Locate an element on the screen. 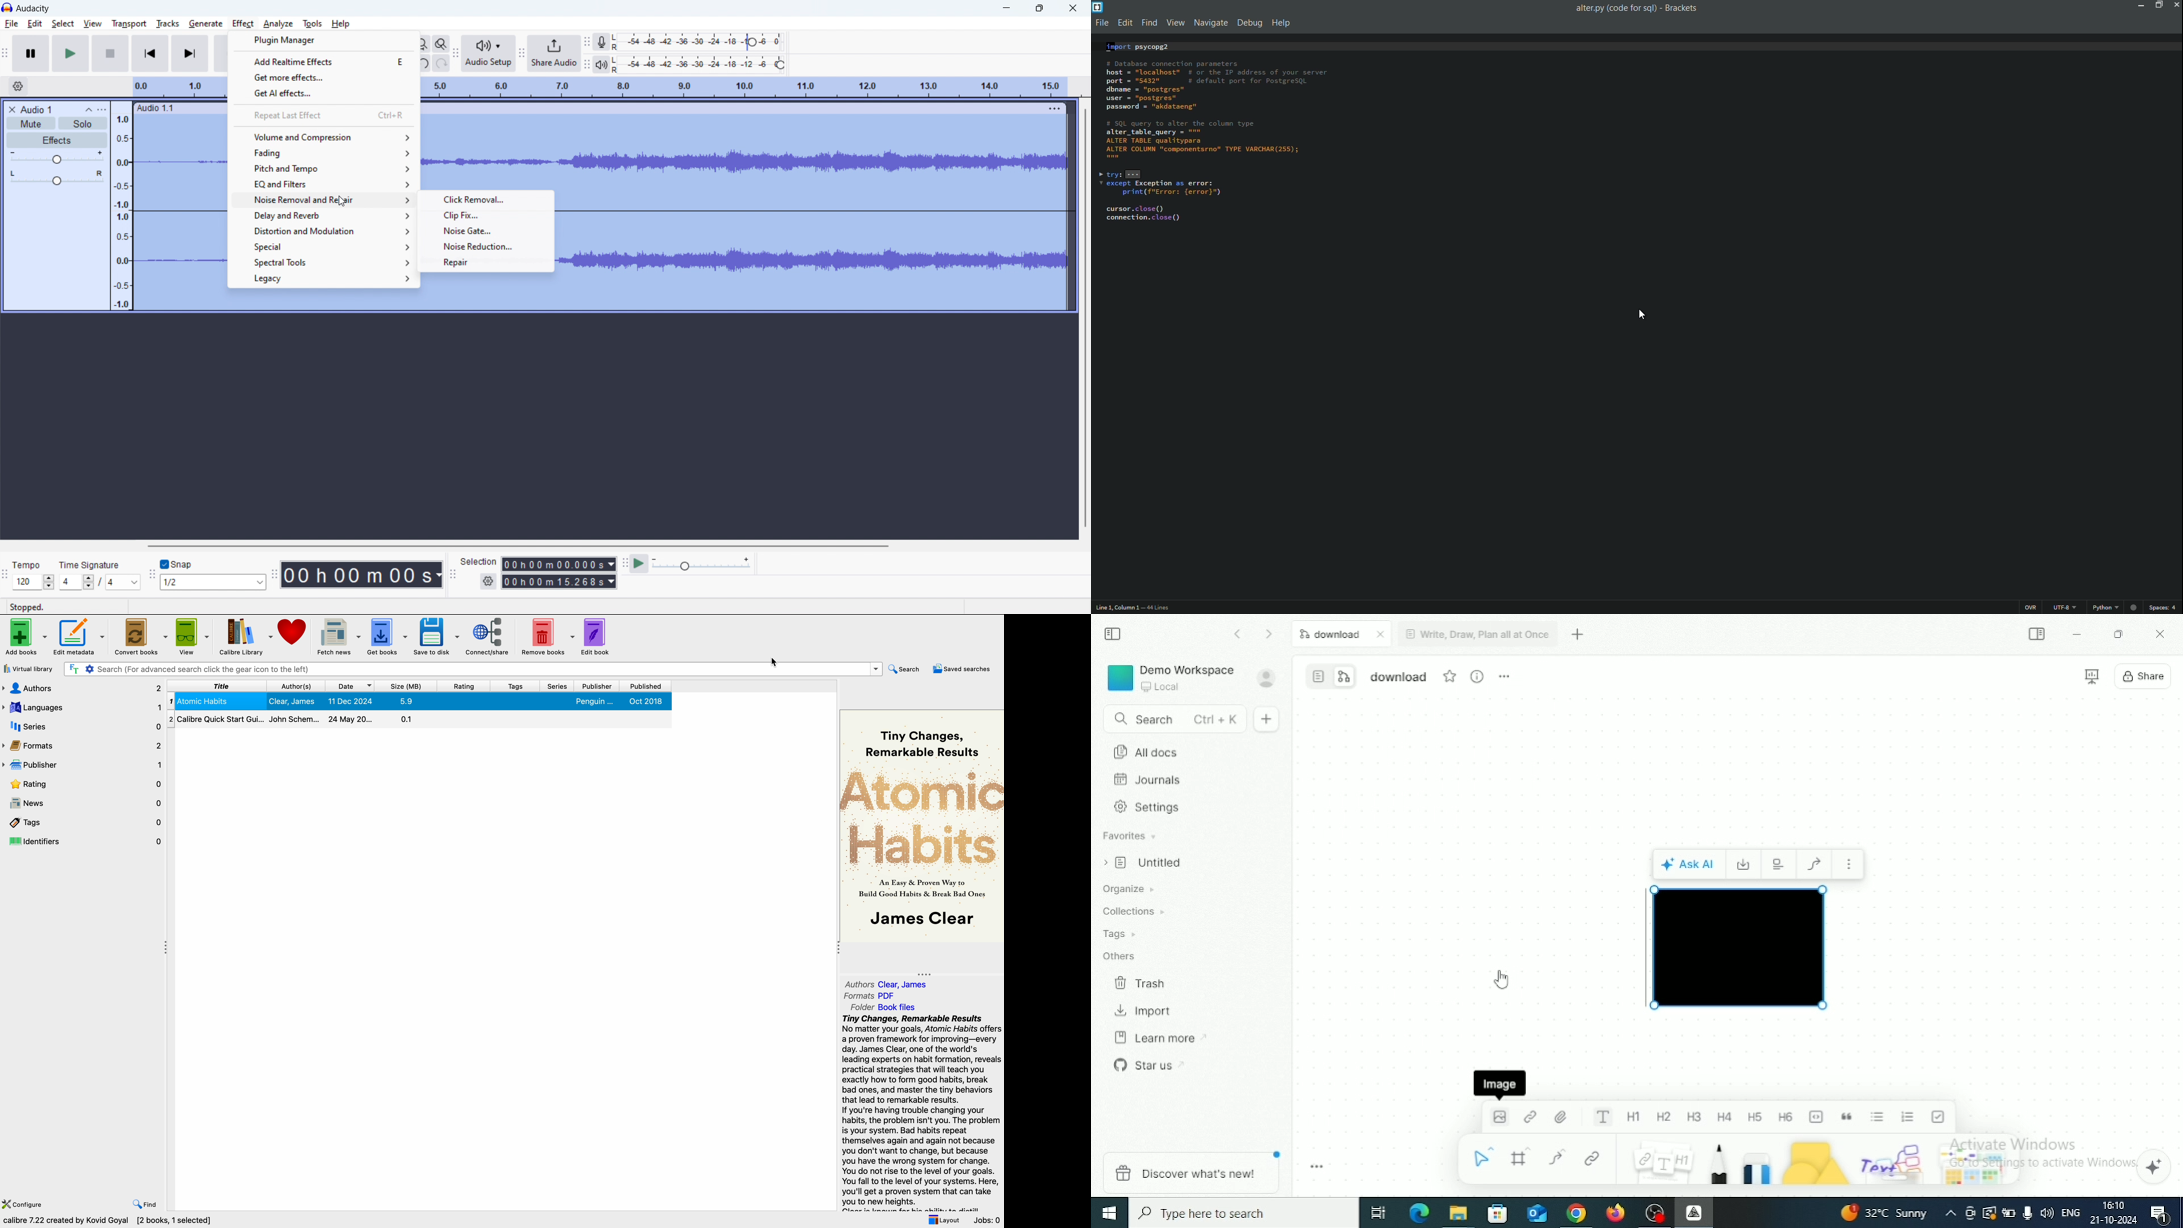  find menu is located at coordinates (1148, 24).